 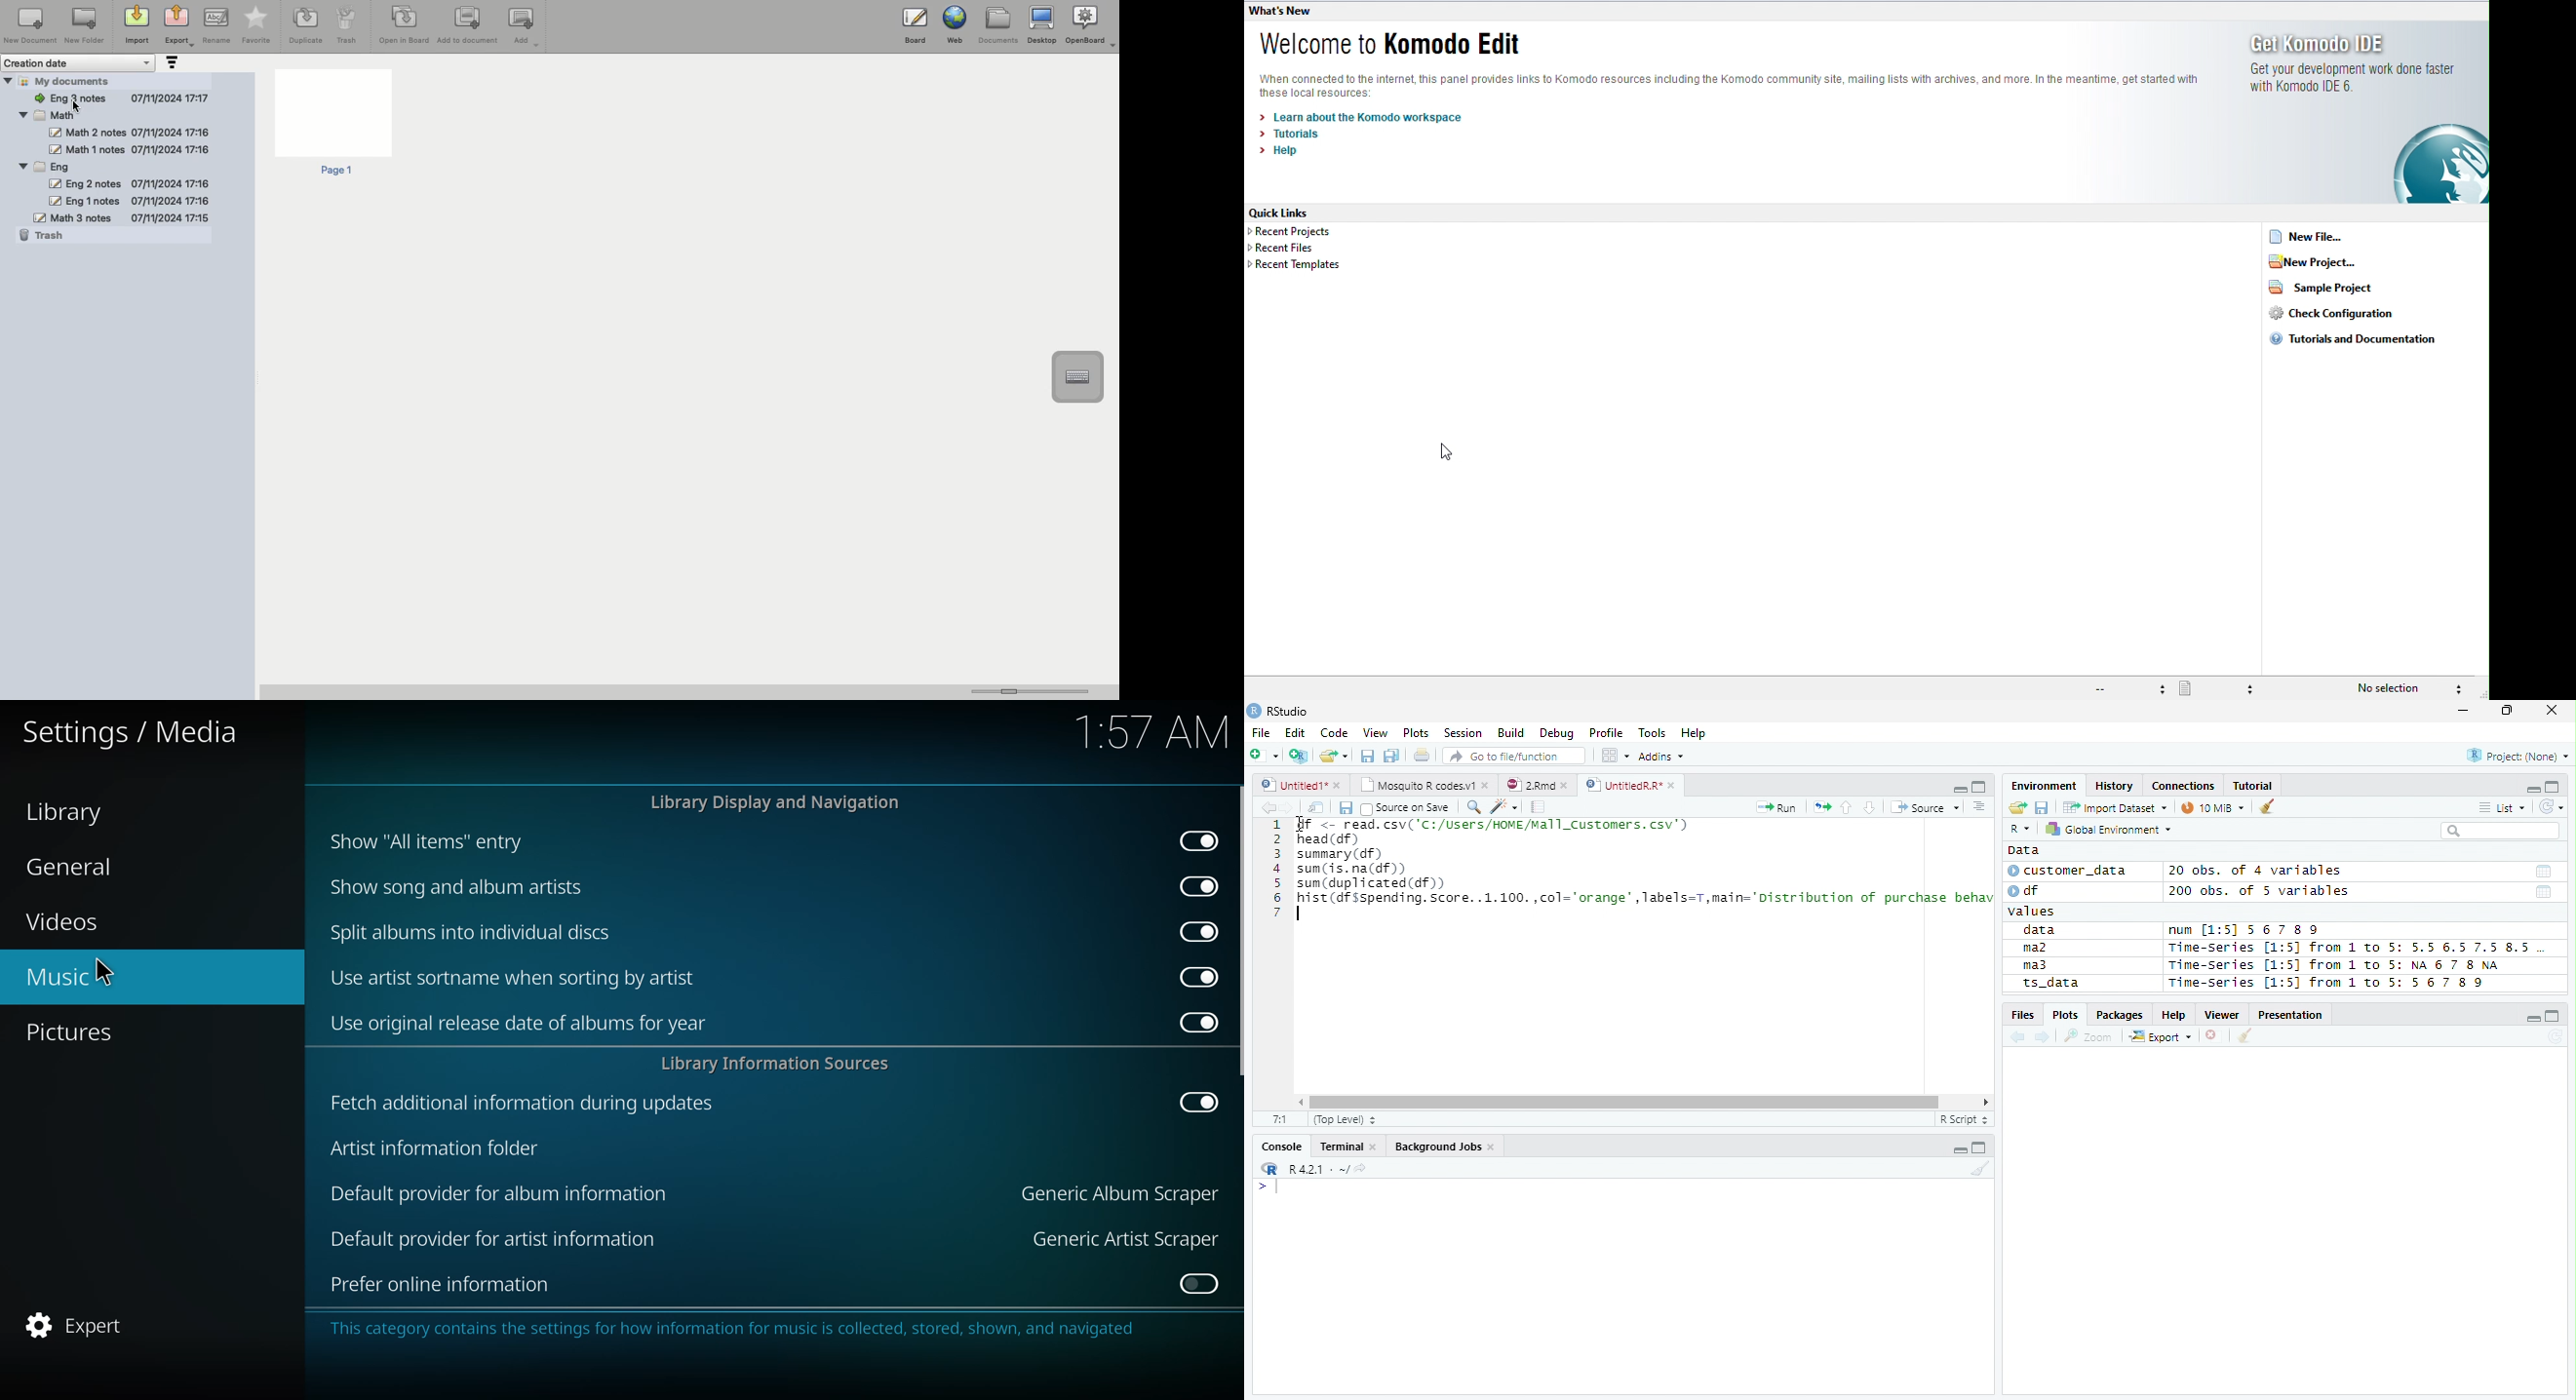 What do you see at coordinates (1656, 731) in the screenshot?
I see `Tools` at bounding box center [1656, 731].